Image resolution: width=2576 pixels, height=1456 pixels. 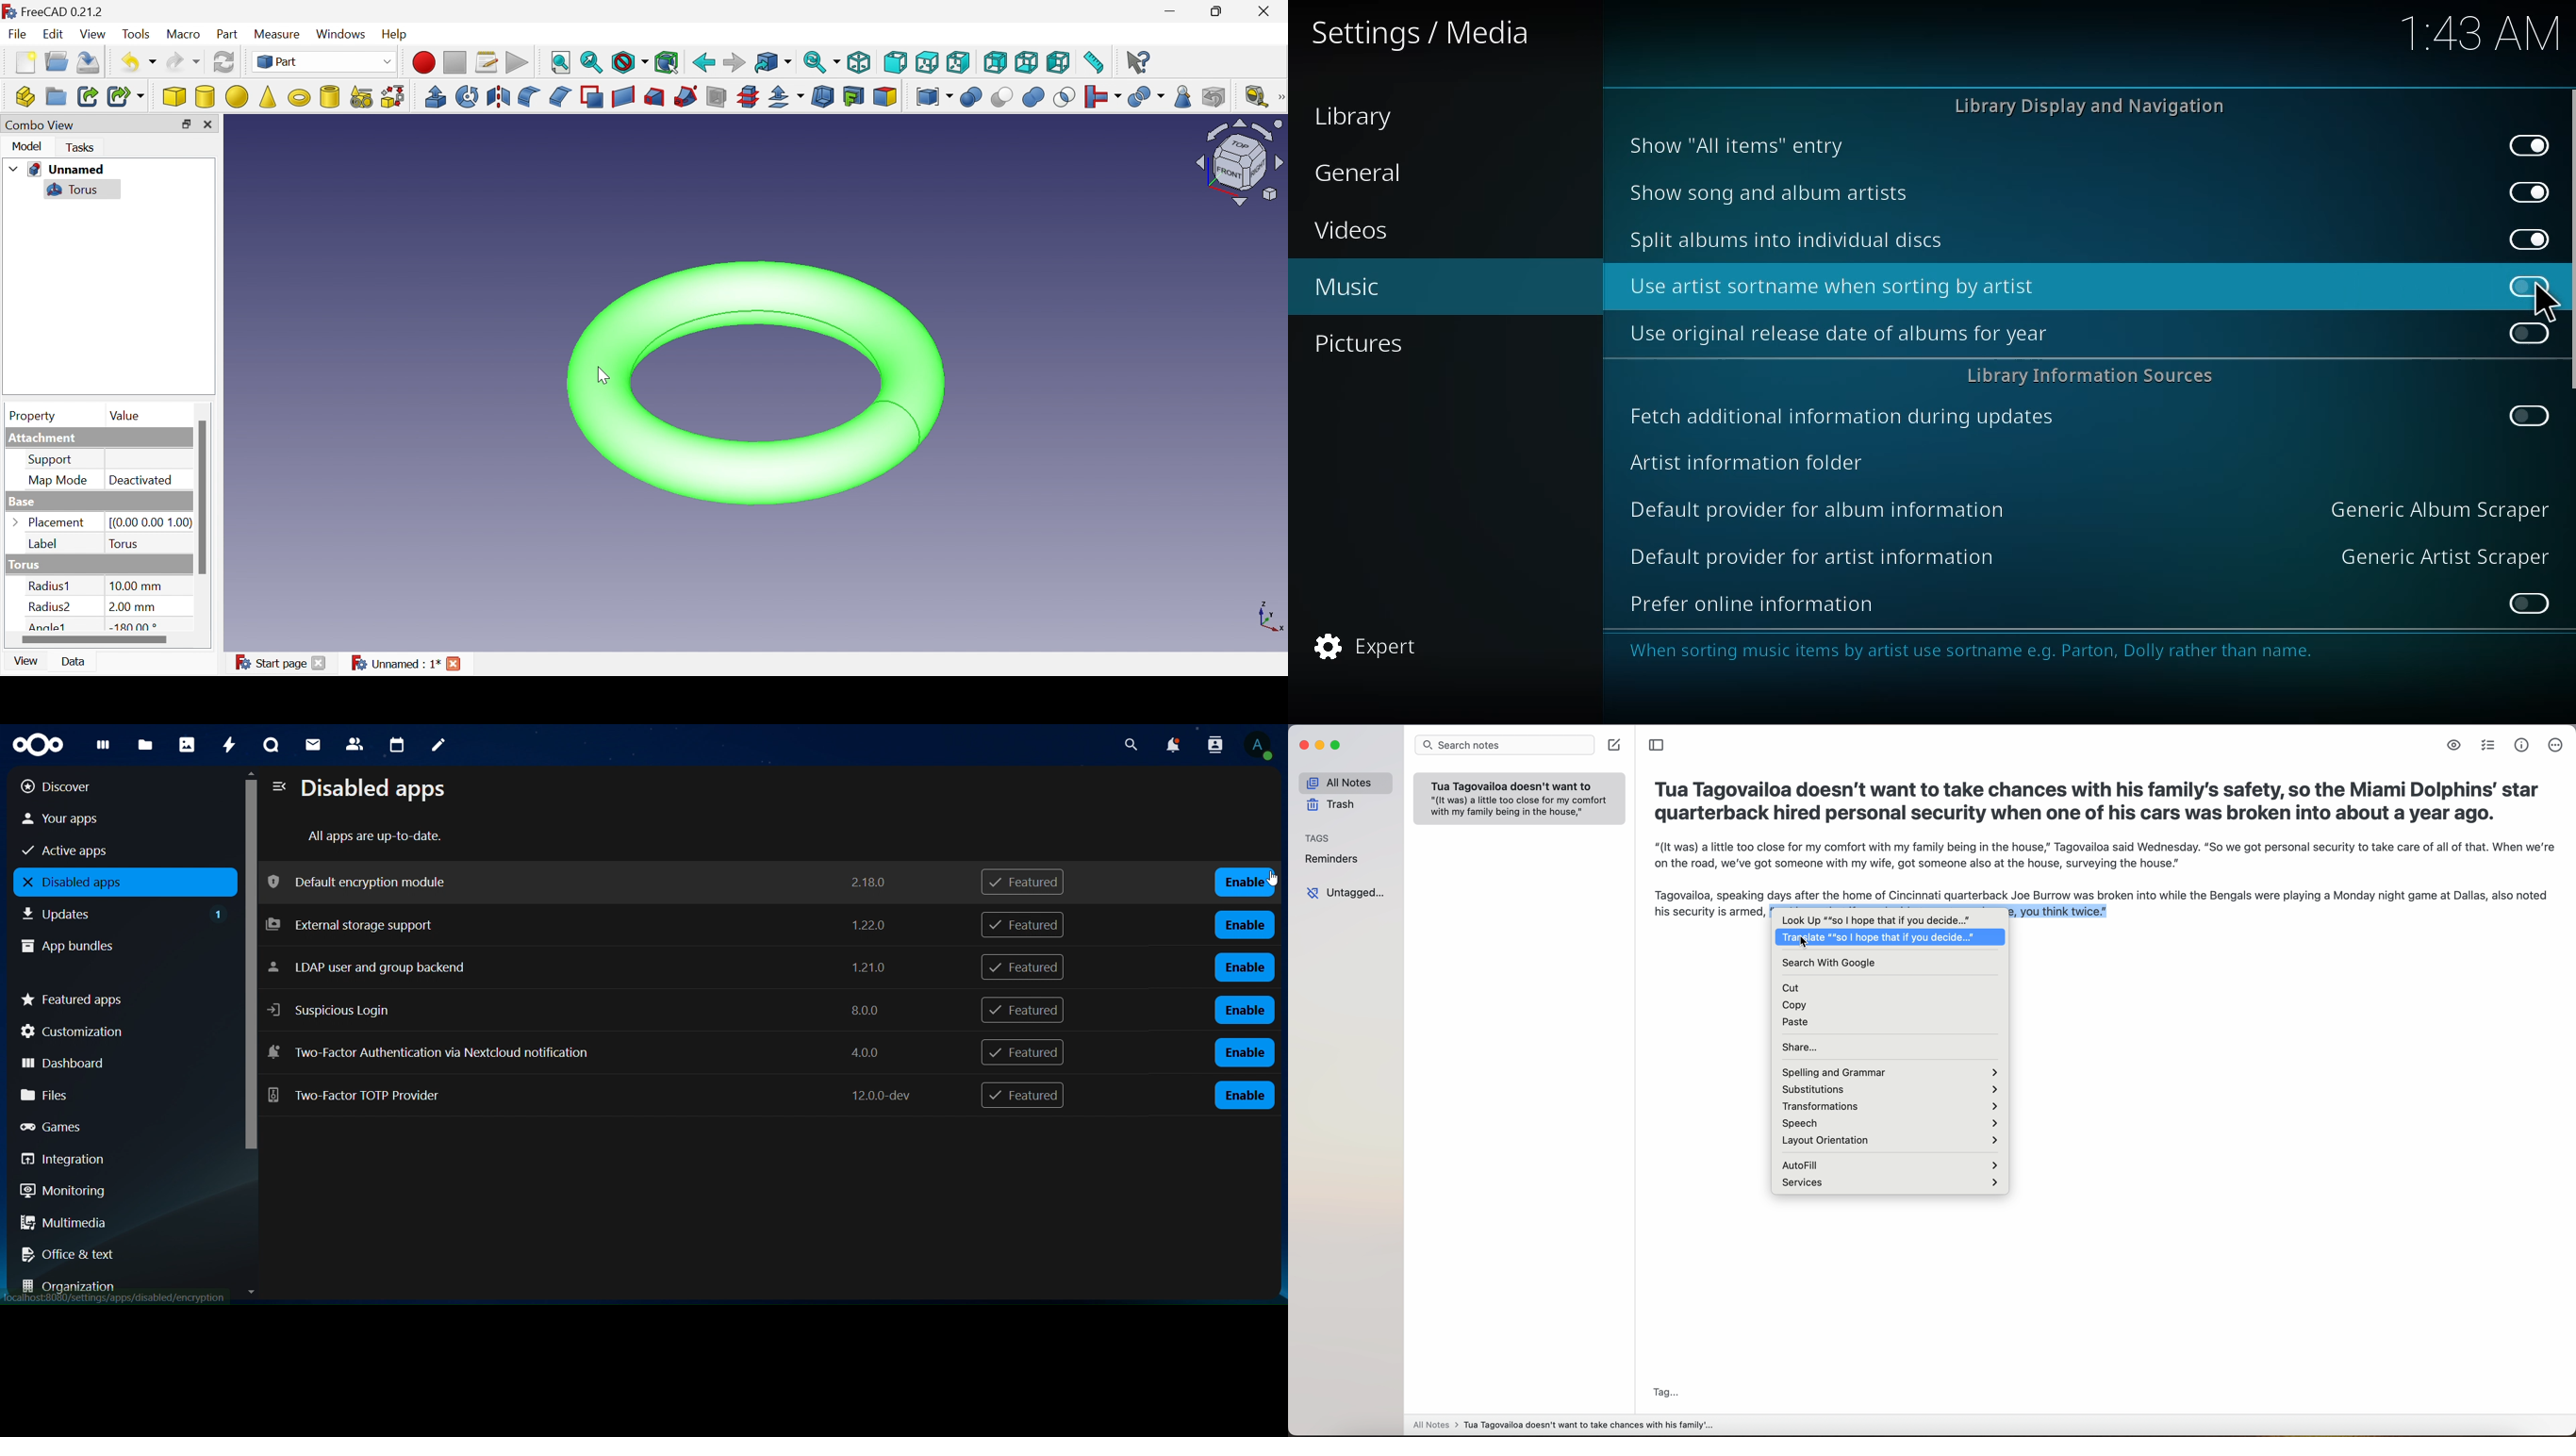 What do you see at coordinates (996, 64) in the screenshot?
I see `Rear` at bounding box center [996, 64].